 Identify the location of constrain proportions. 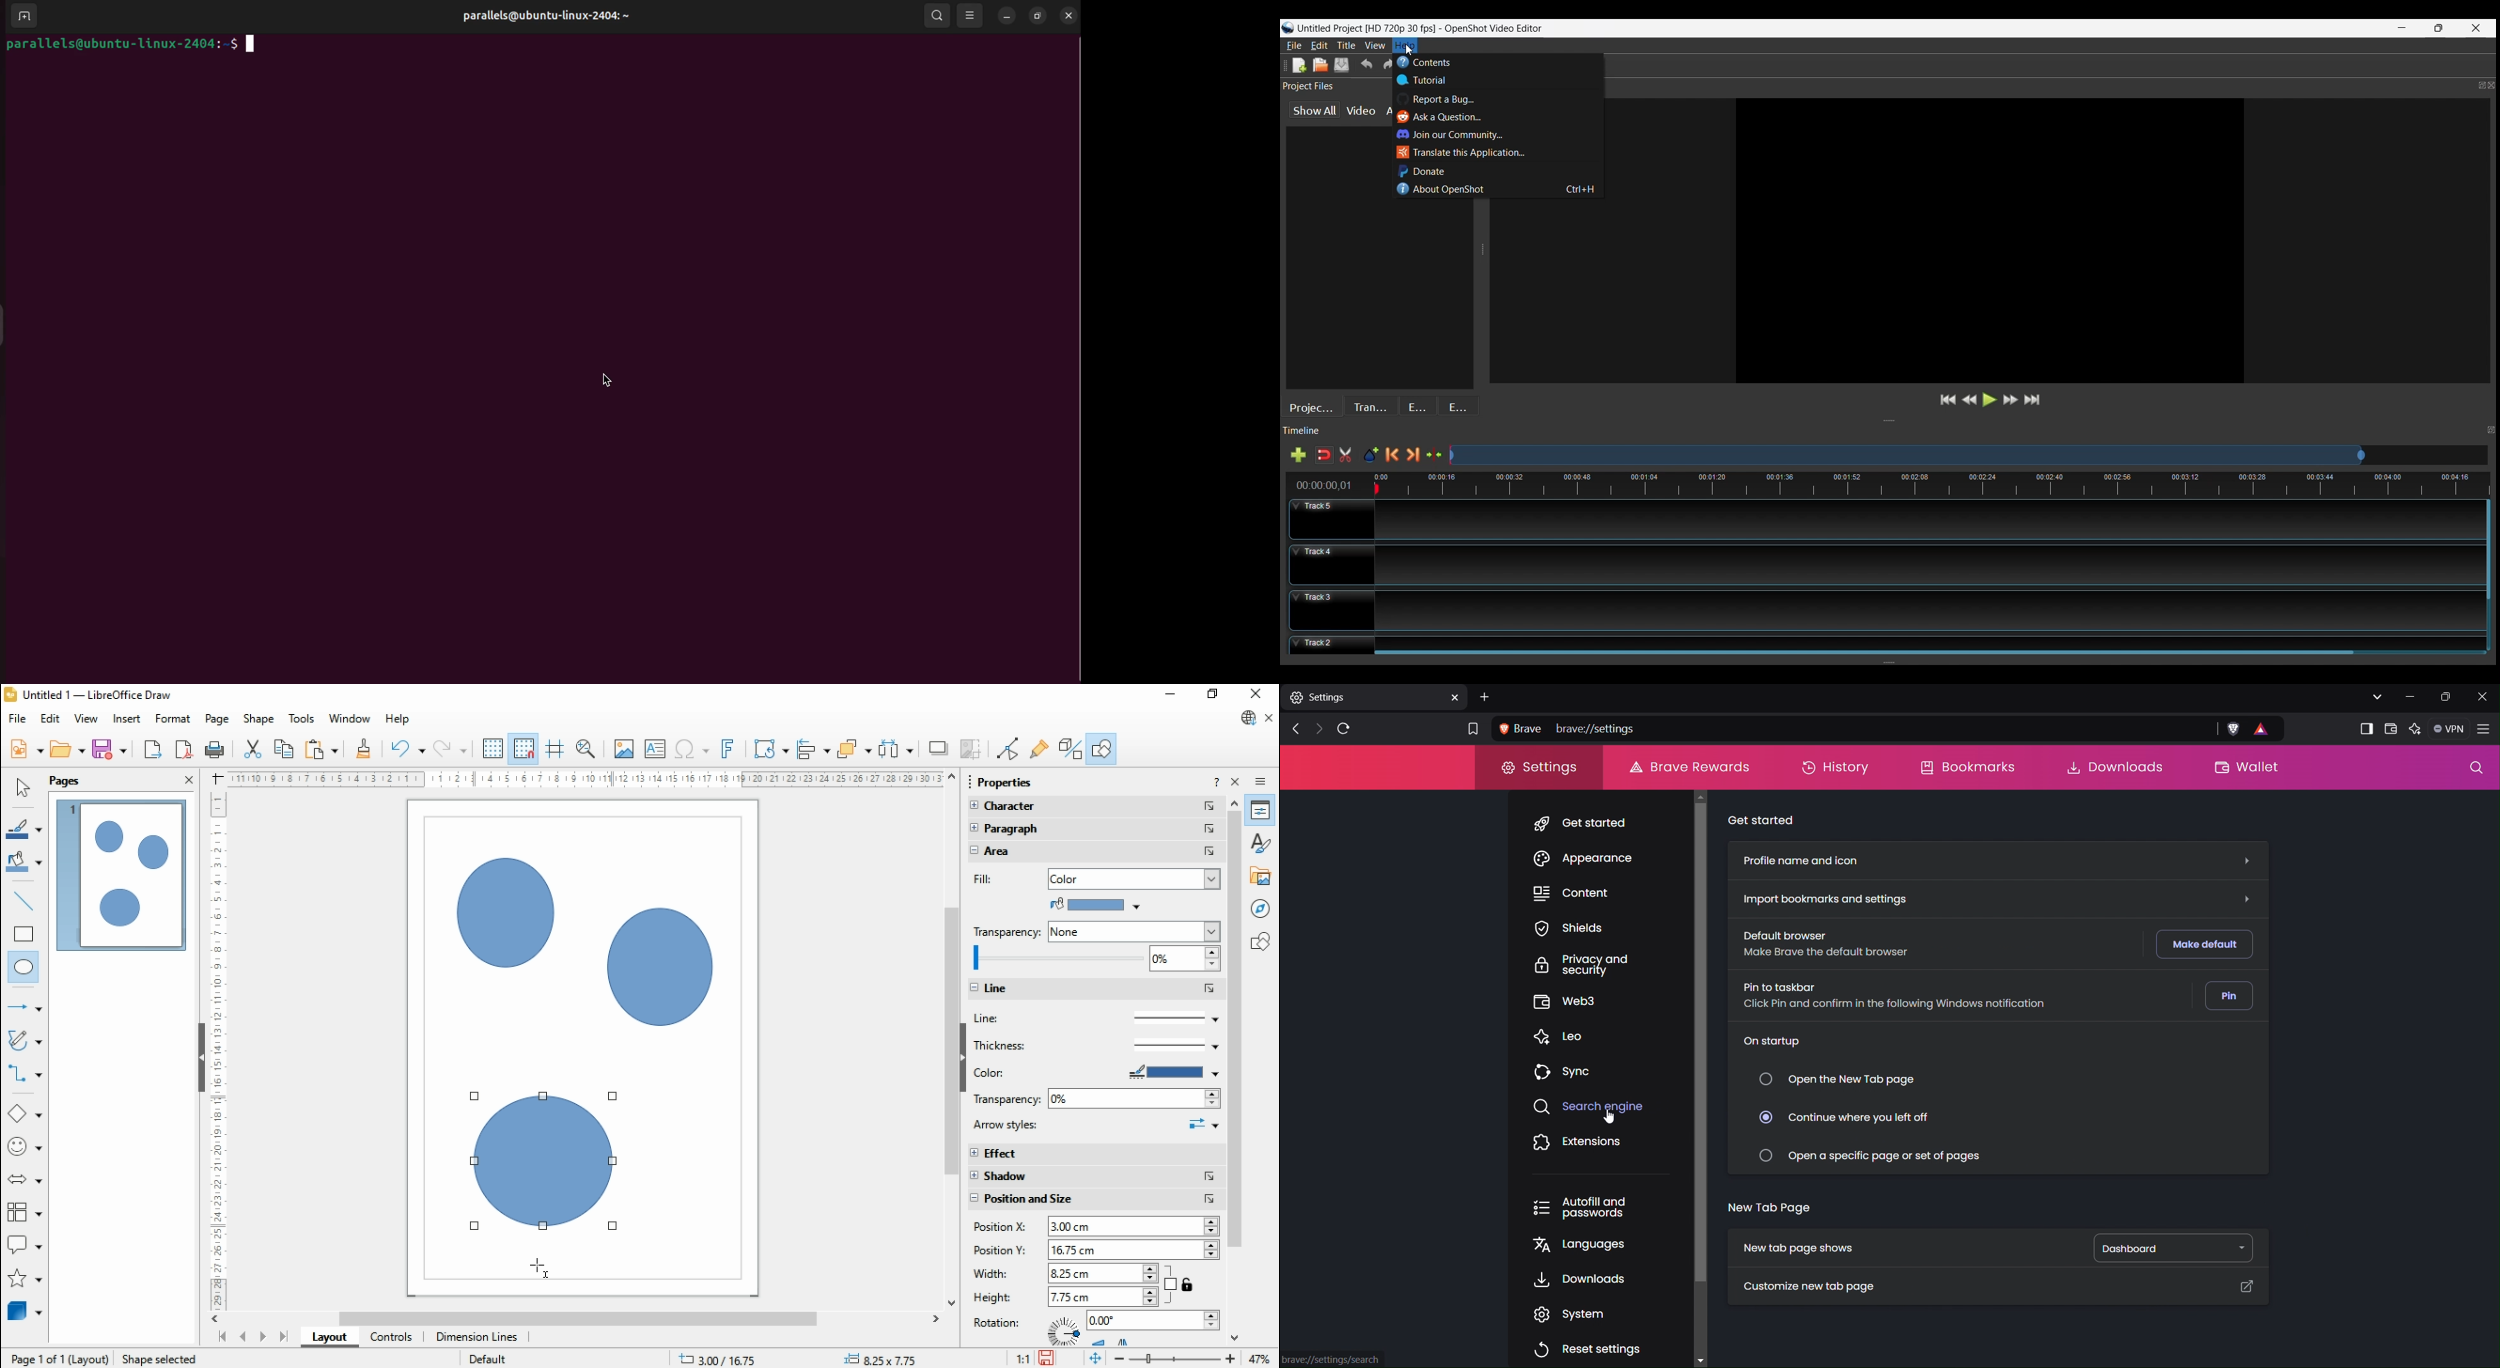
(1180, 1283).